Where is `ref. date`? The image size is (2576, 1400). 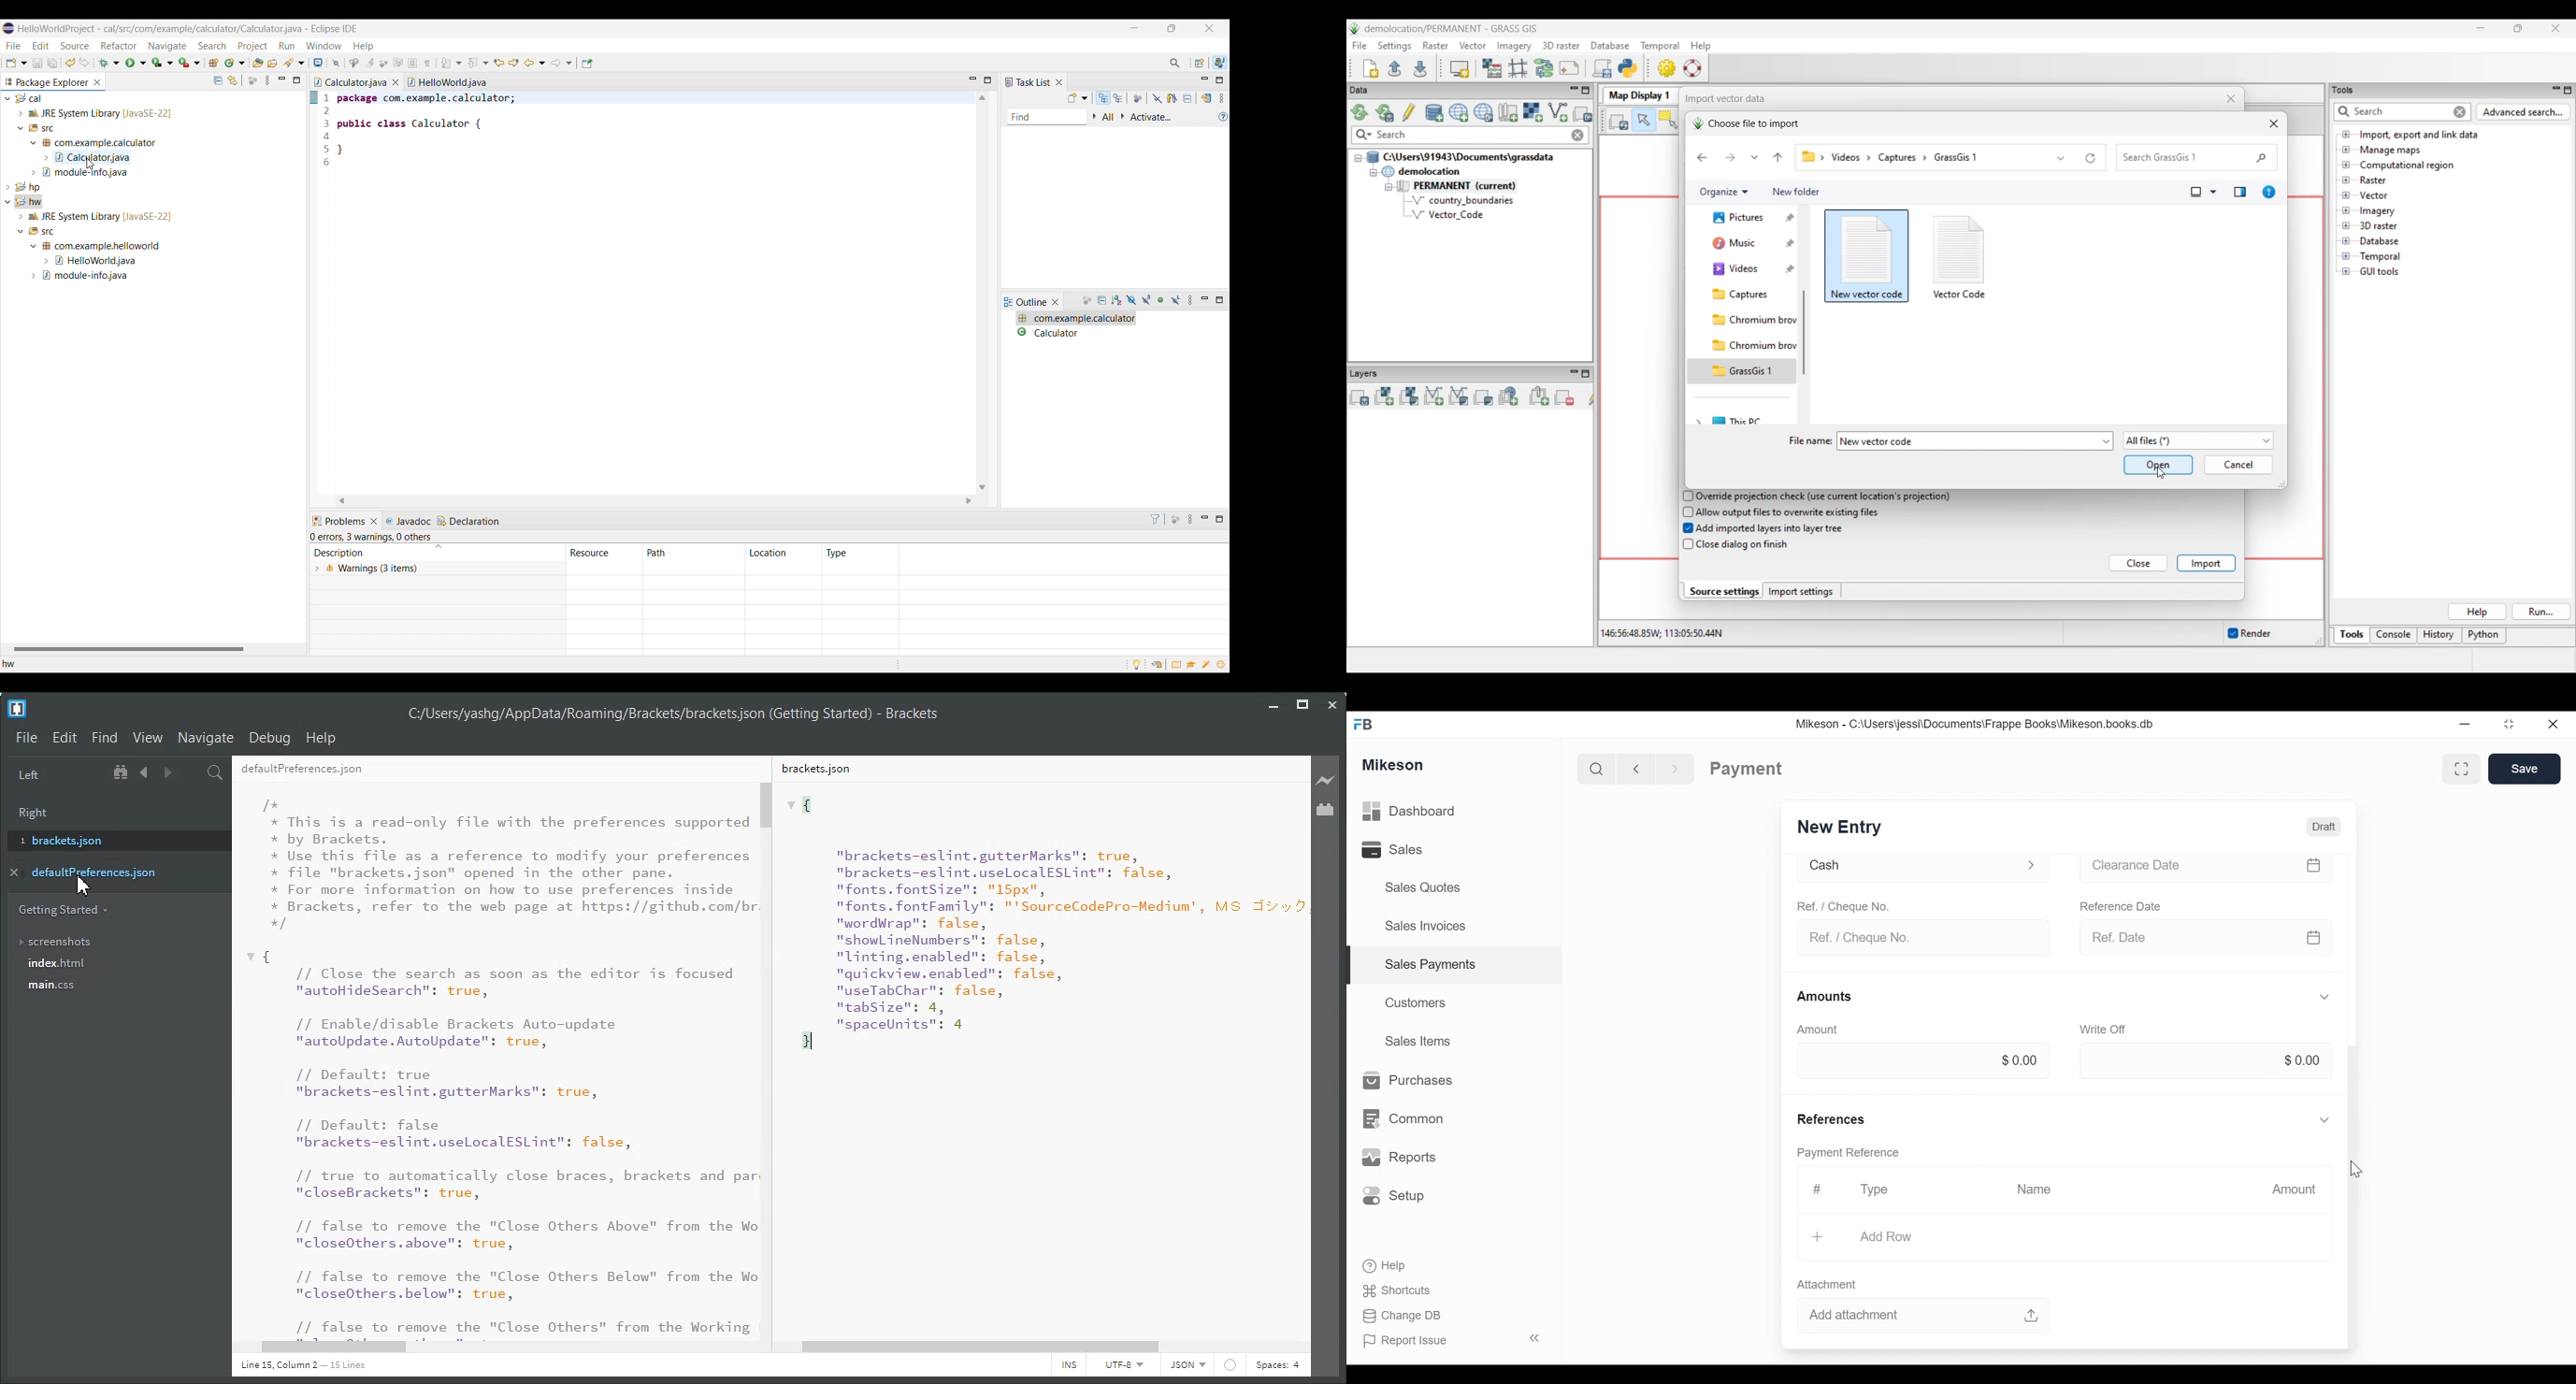
ref. date is located at coordinates (2113, 937).